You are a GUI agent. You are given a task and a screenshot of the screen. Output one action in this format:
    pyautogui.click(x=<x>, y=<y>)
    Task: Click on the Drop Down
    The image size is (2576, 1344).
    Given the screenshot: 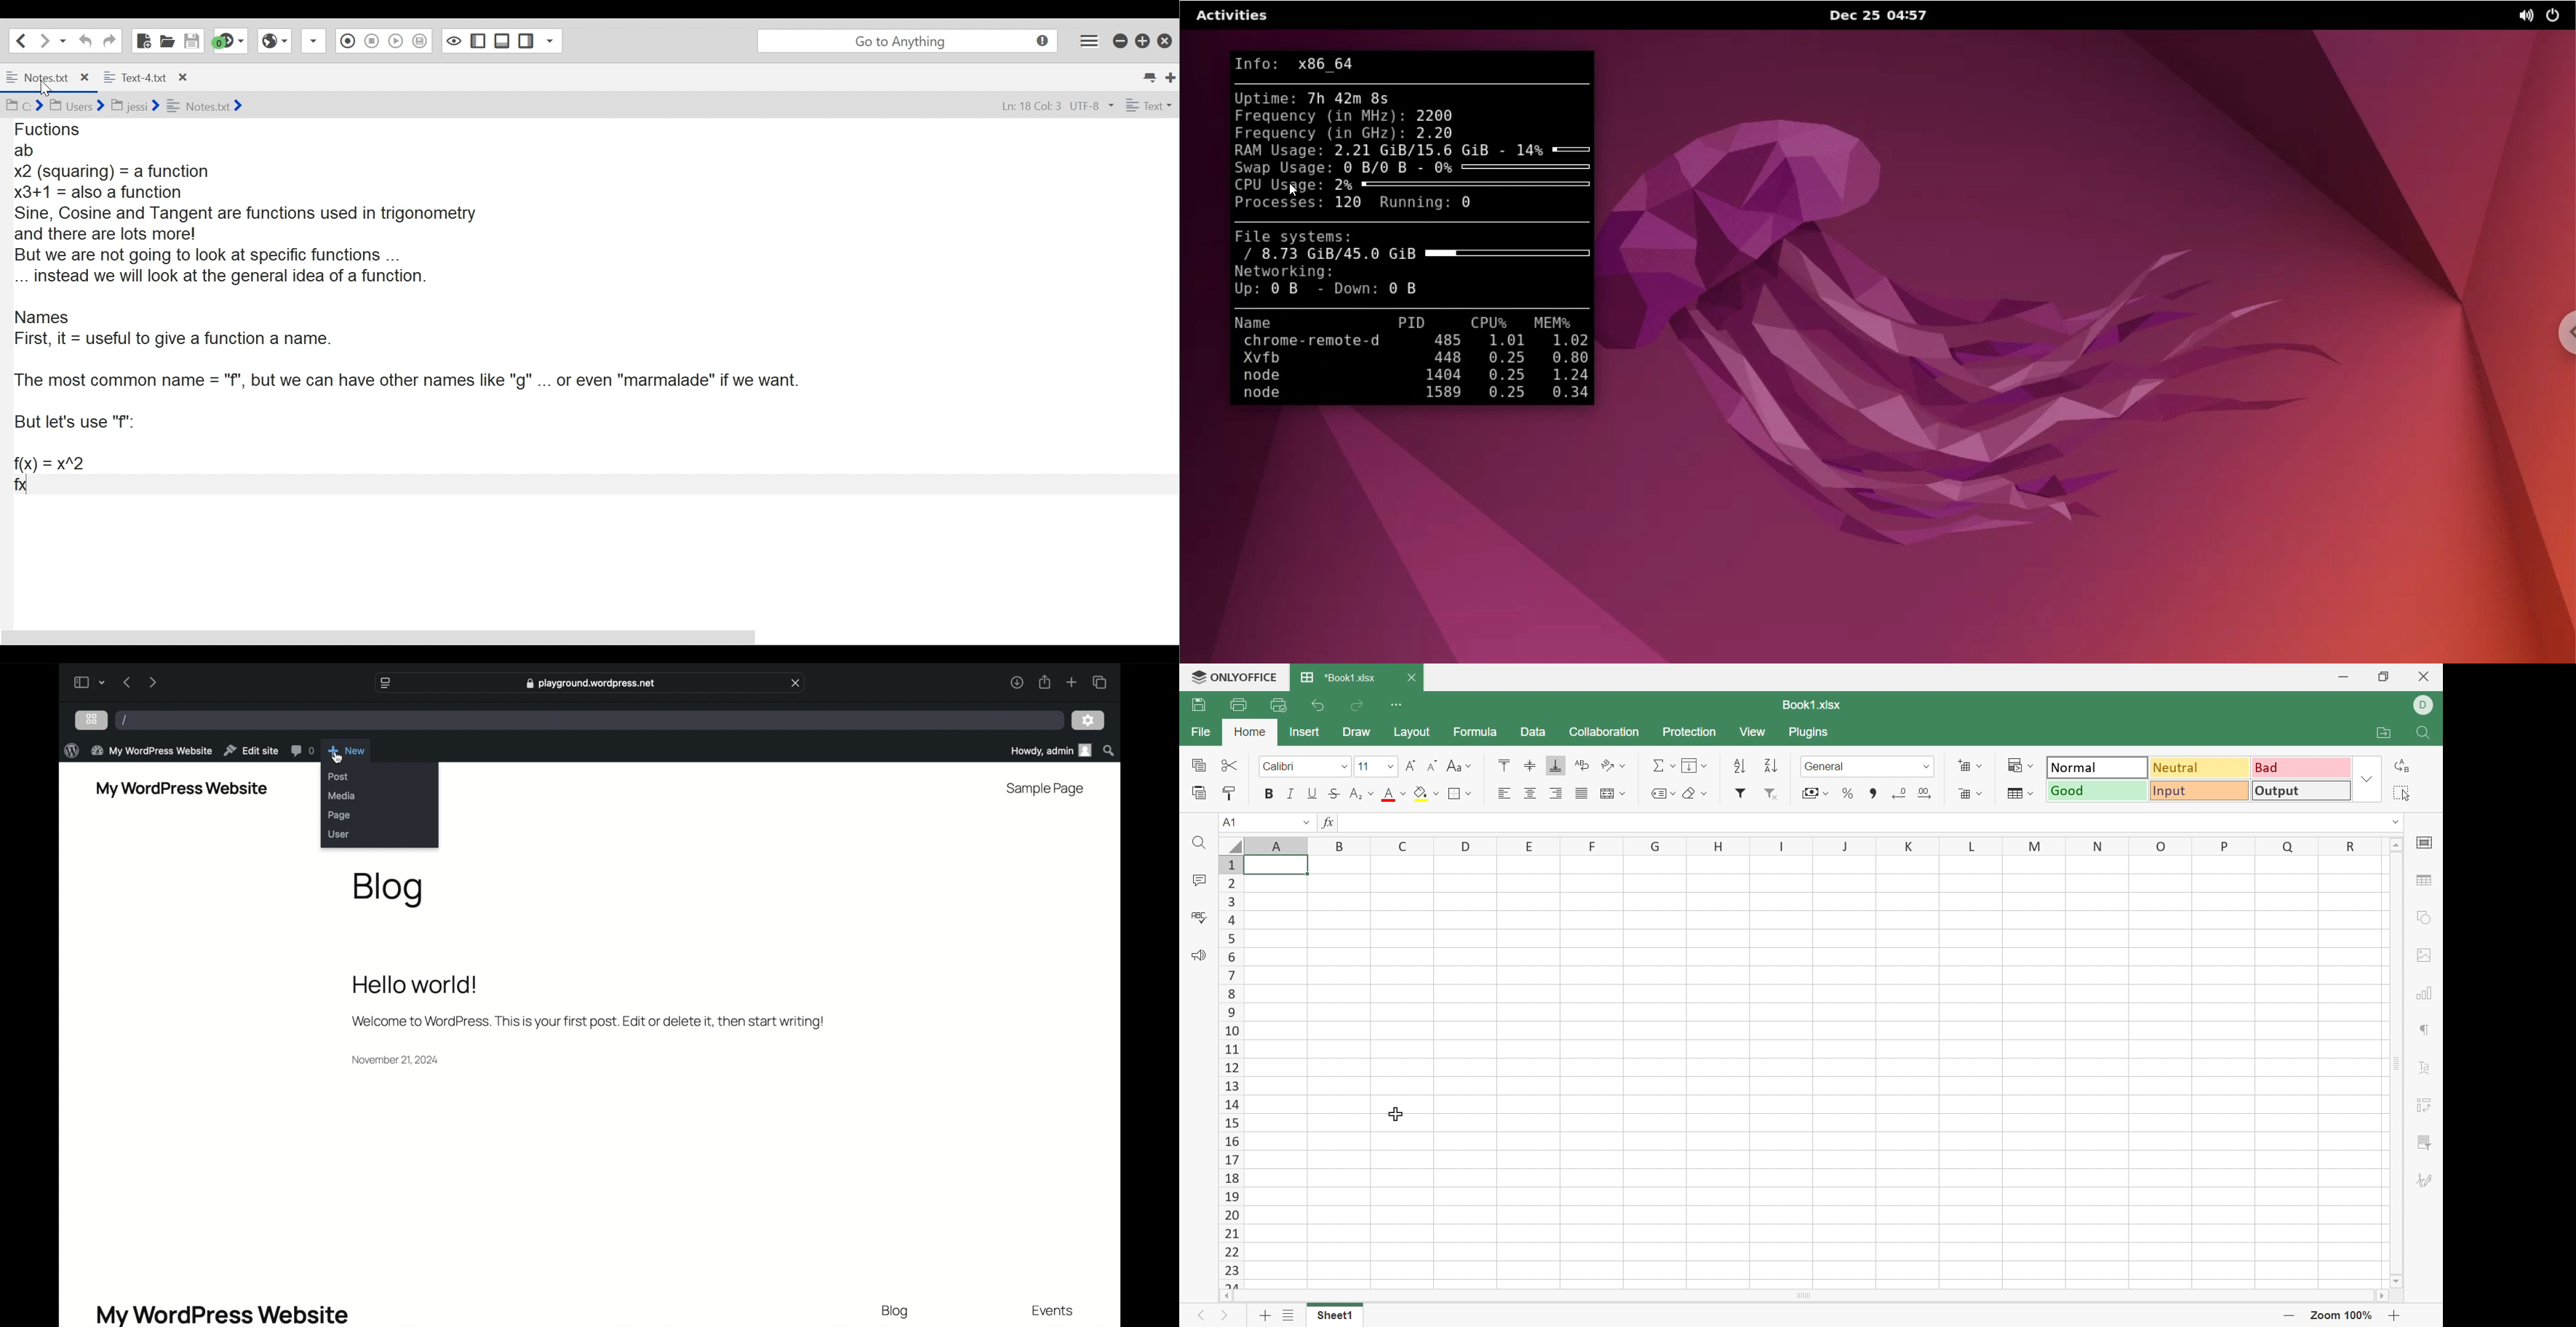 What is the action you would take?
    pyautogui.click(x=1347, y=766)
    